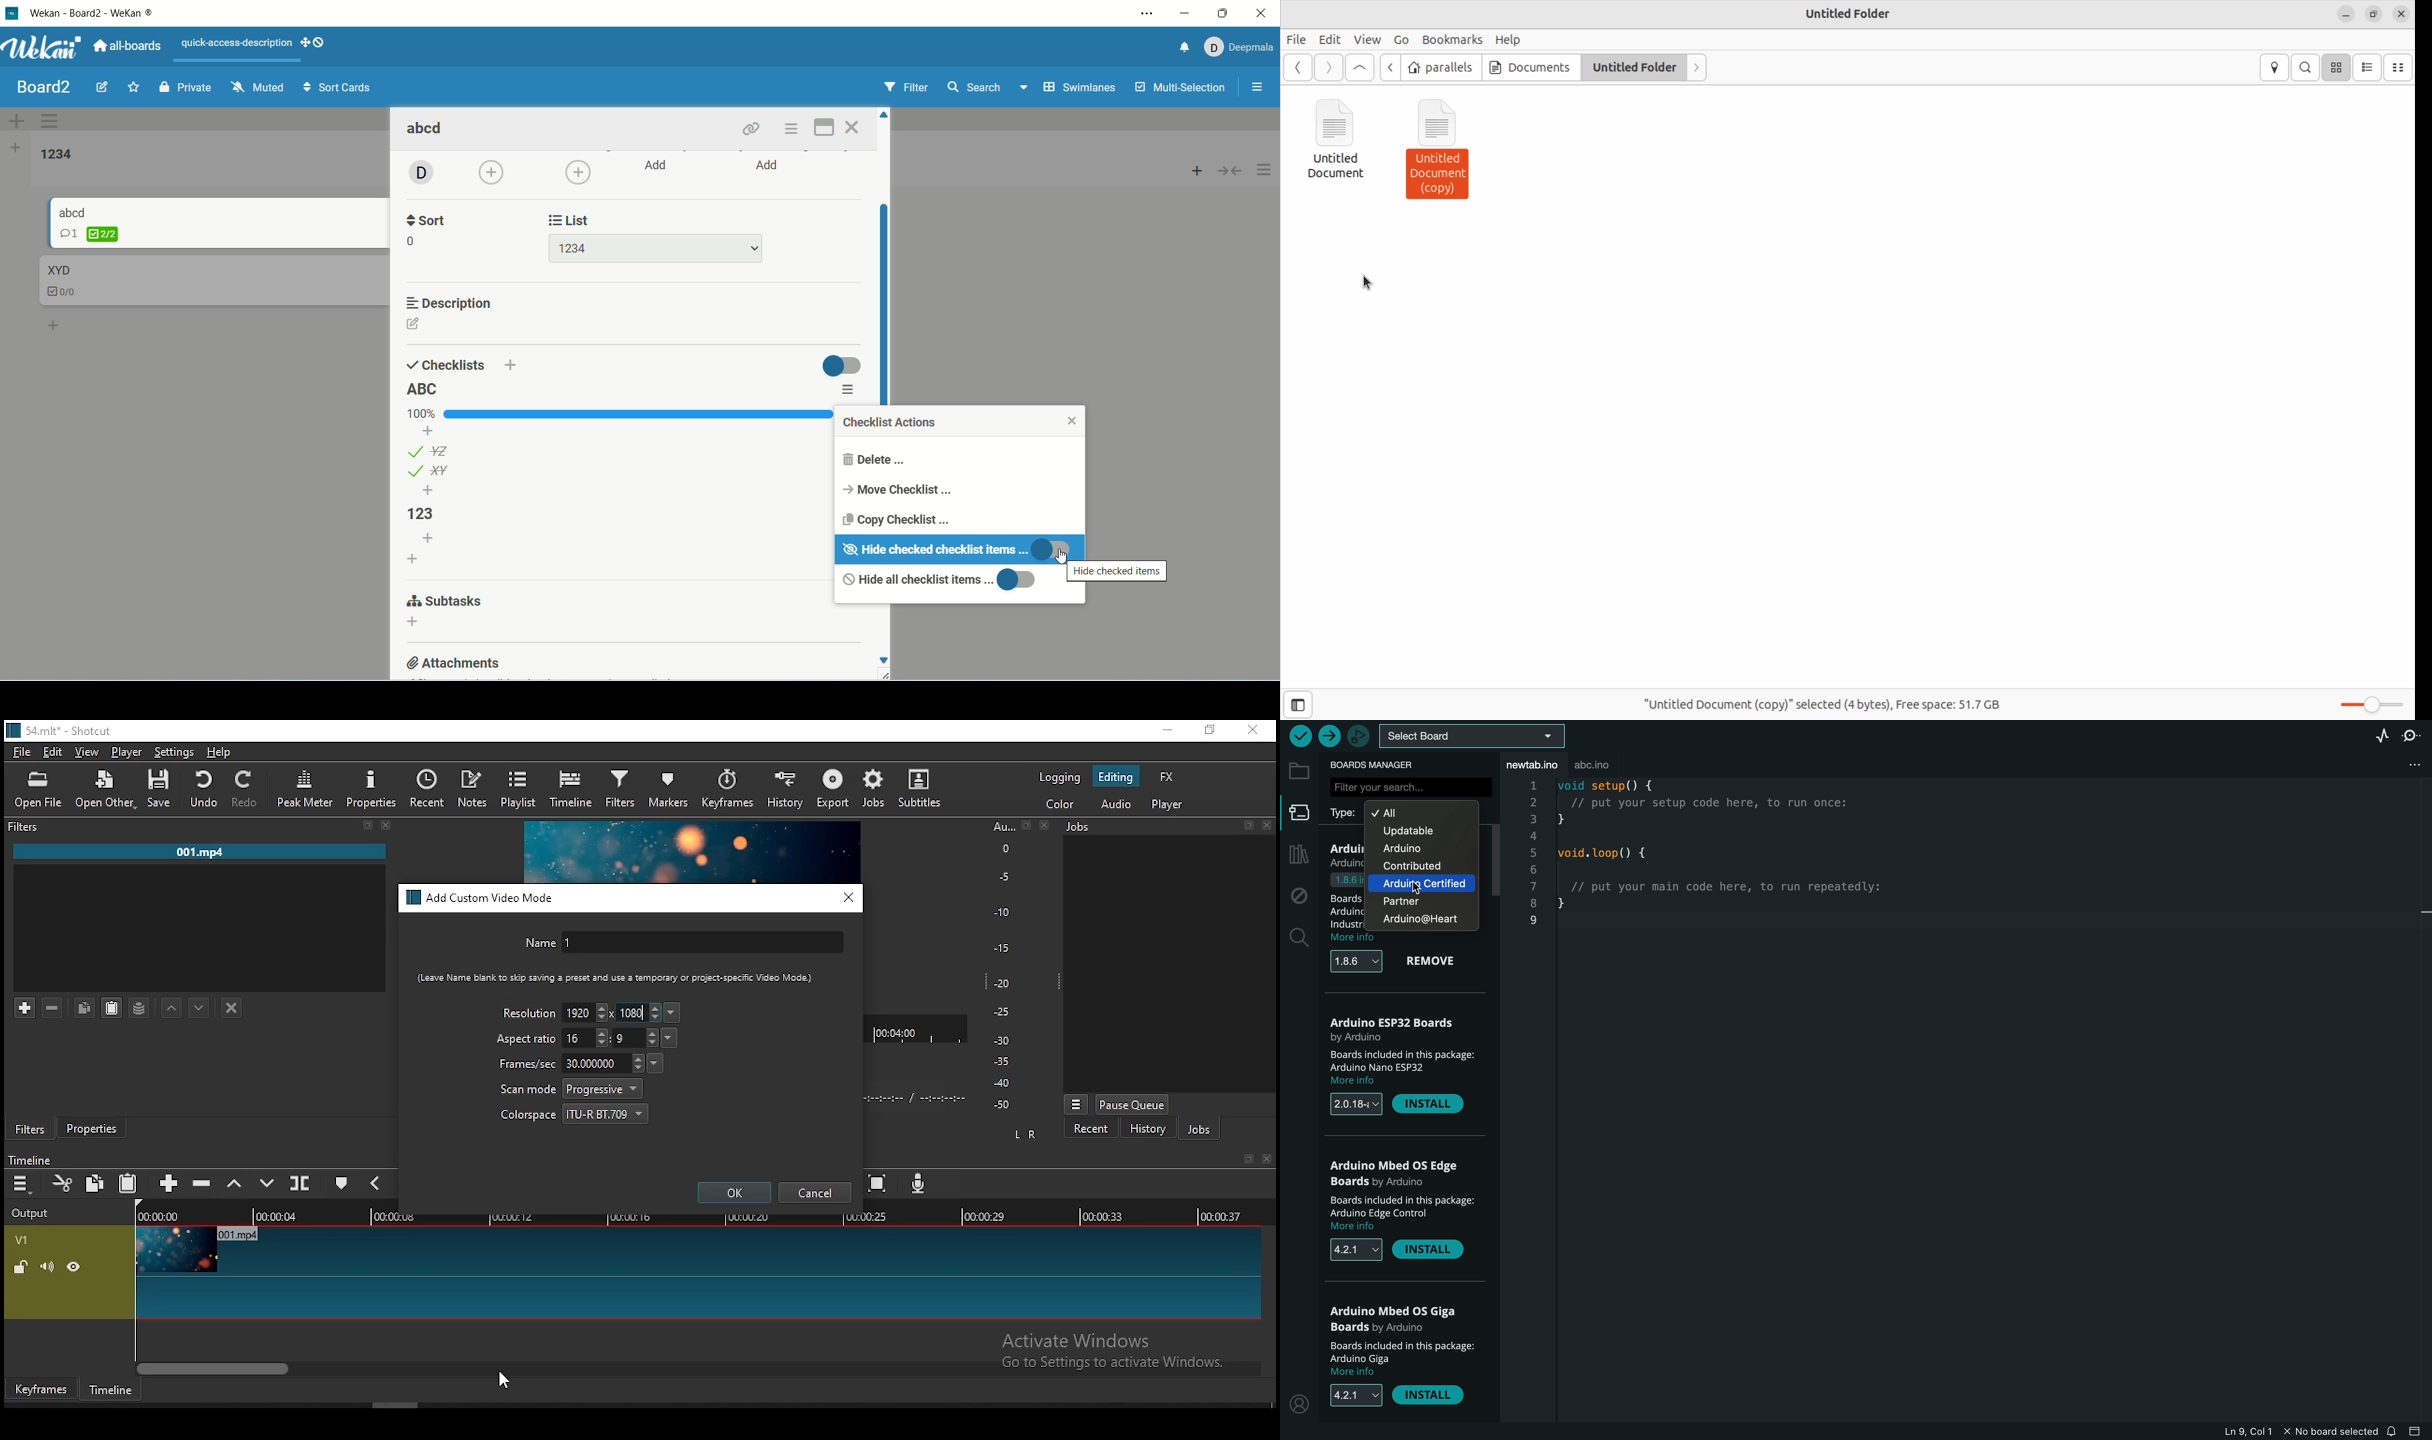 Image resolution: width=2436 pixels, height=1456 pixels. What do you see at coordinates (171, 752) in the screenshot?
I see `settings` at bounding box center [171, 752].